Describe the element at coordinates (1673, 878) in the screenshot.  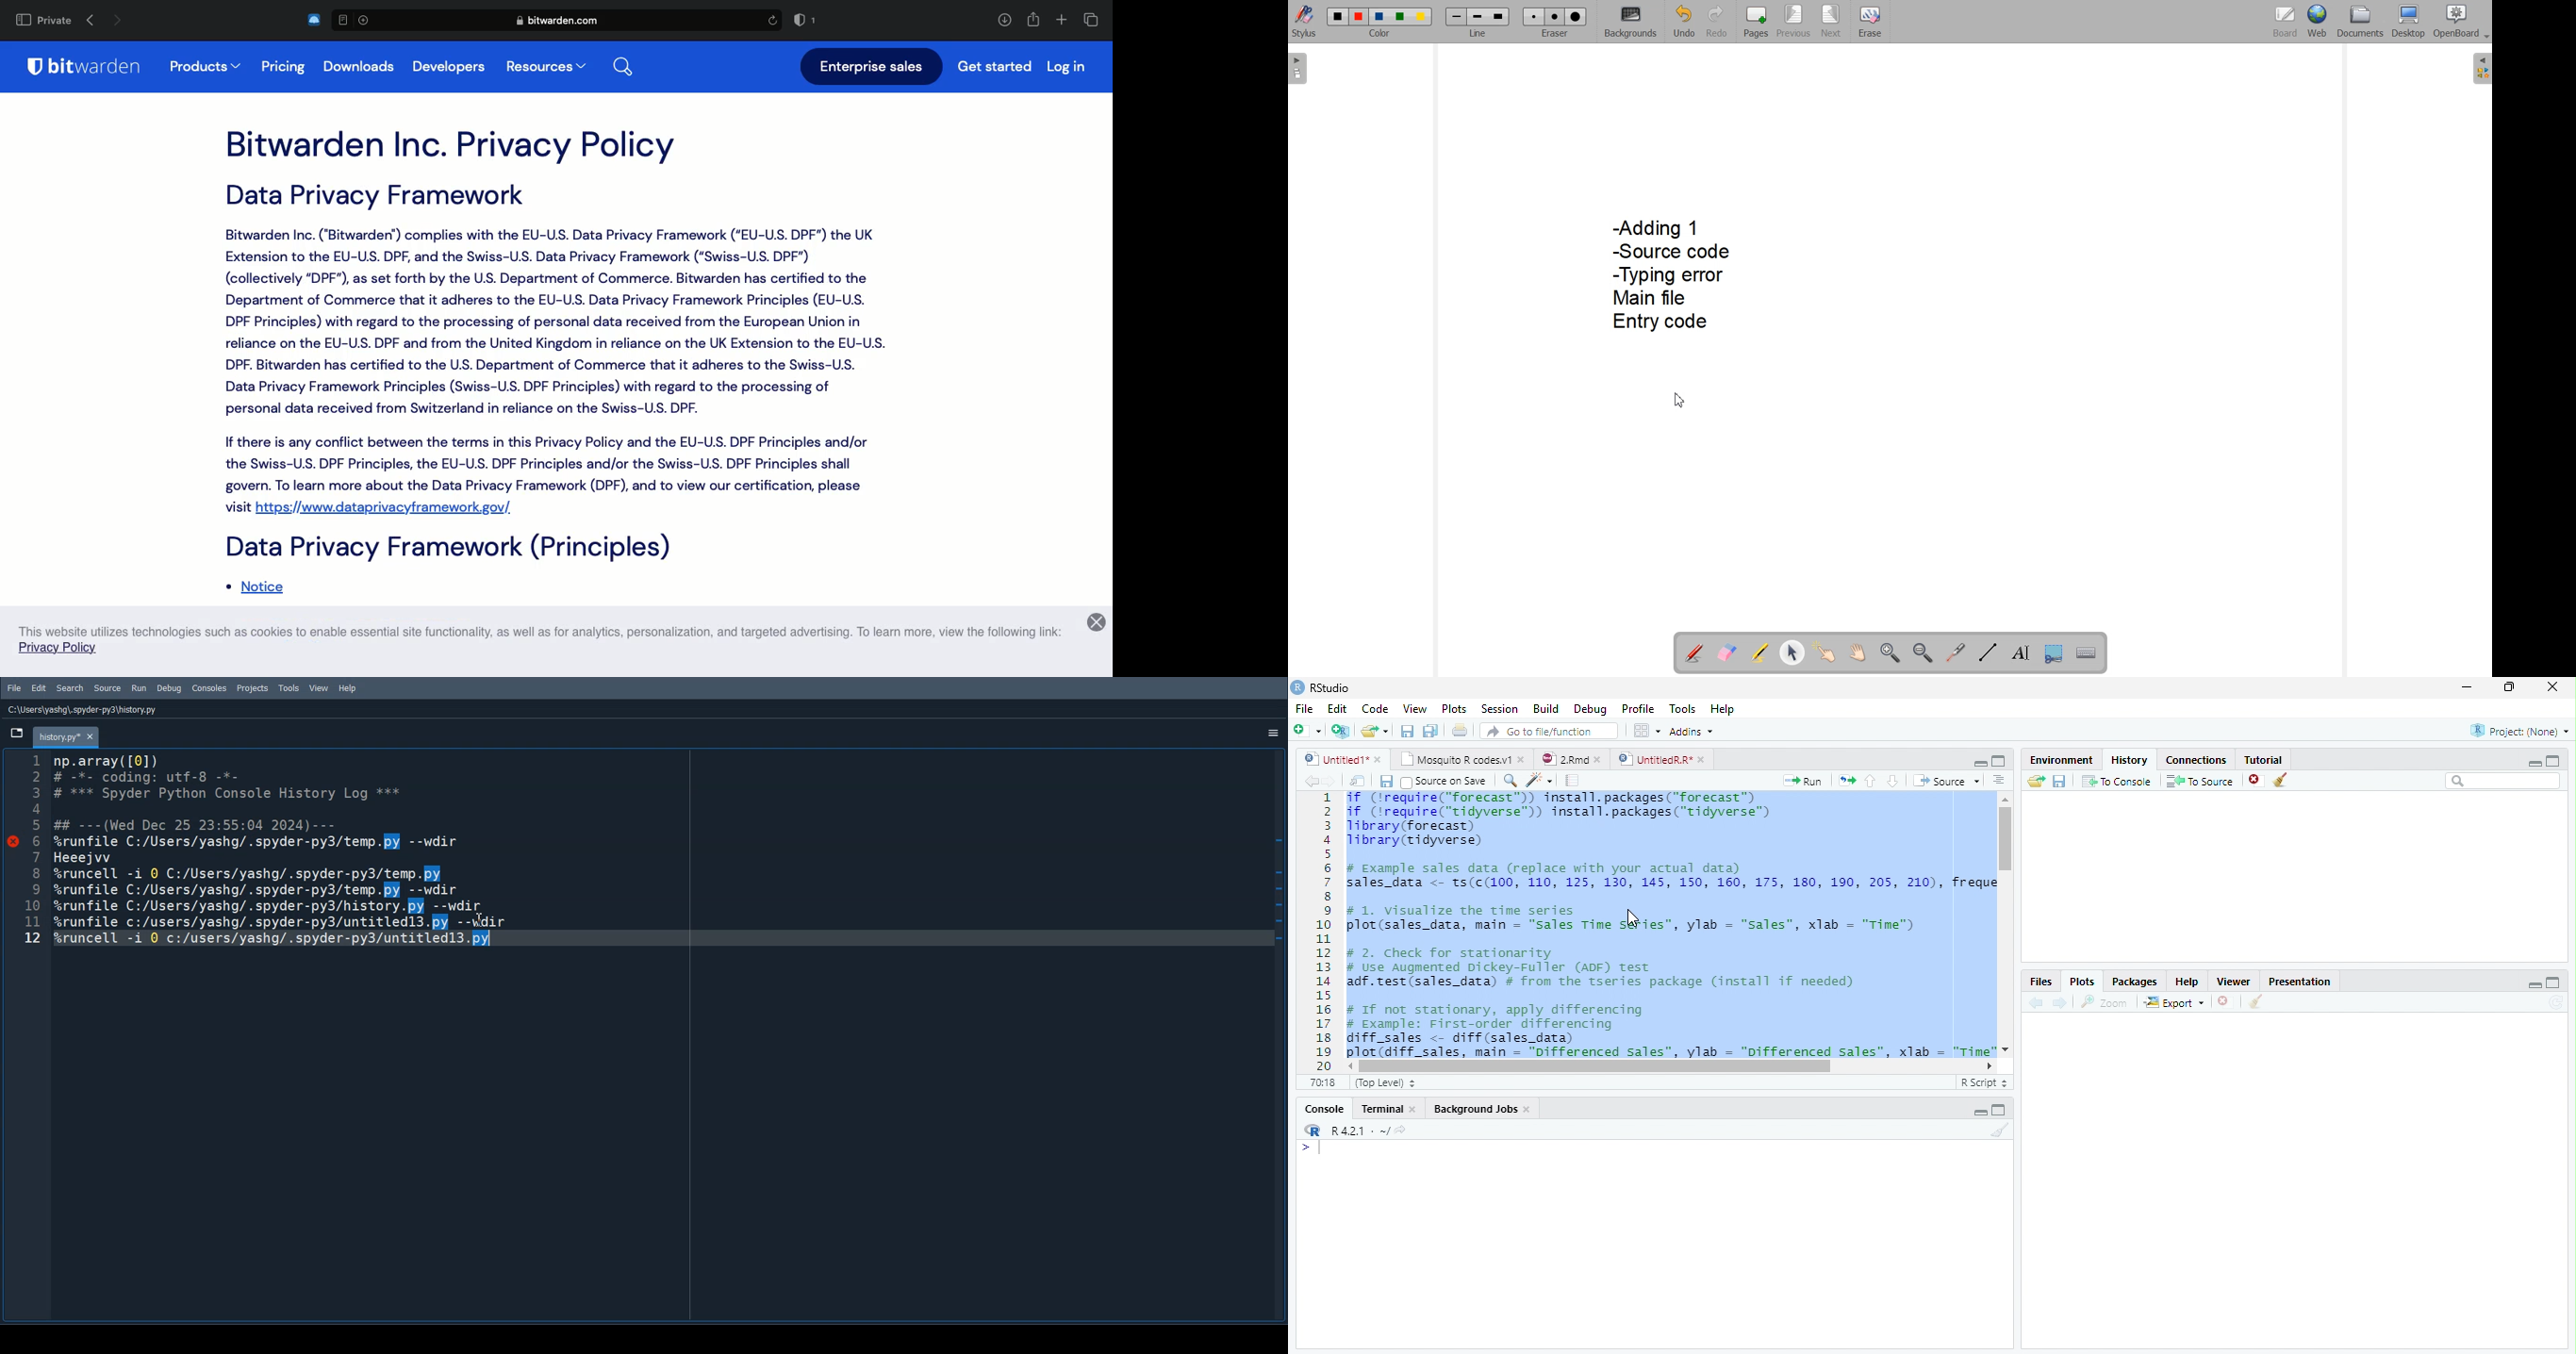
I see `# Example sales data (replace with your actual data)
sales_data <- ts(c(100, 110, 125, 130, 145, 150, 160, 175, 180, 190, 205, 210), freque` at that location.